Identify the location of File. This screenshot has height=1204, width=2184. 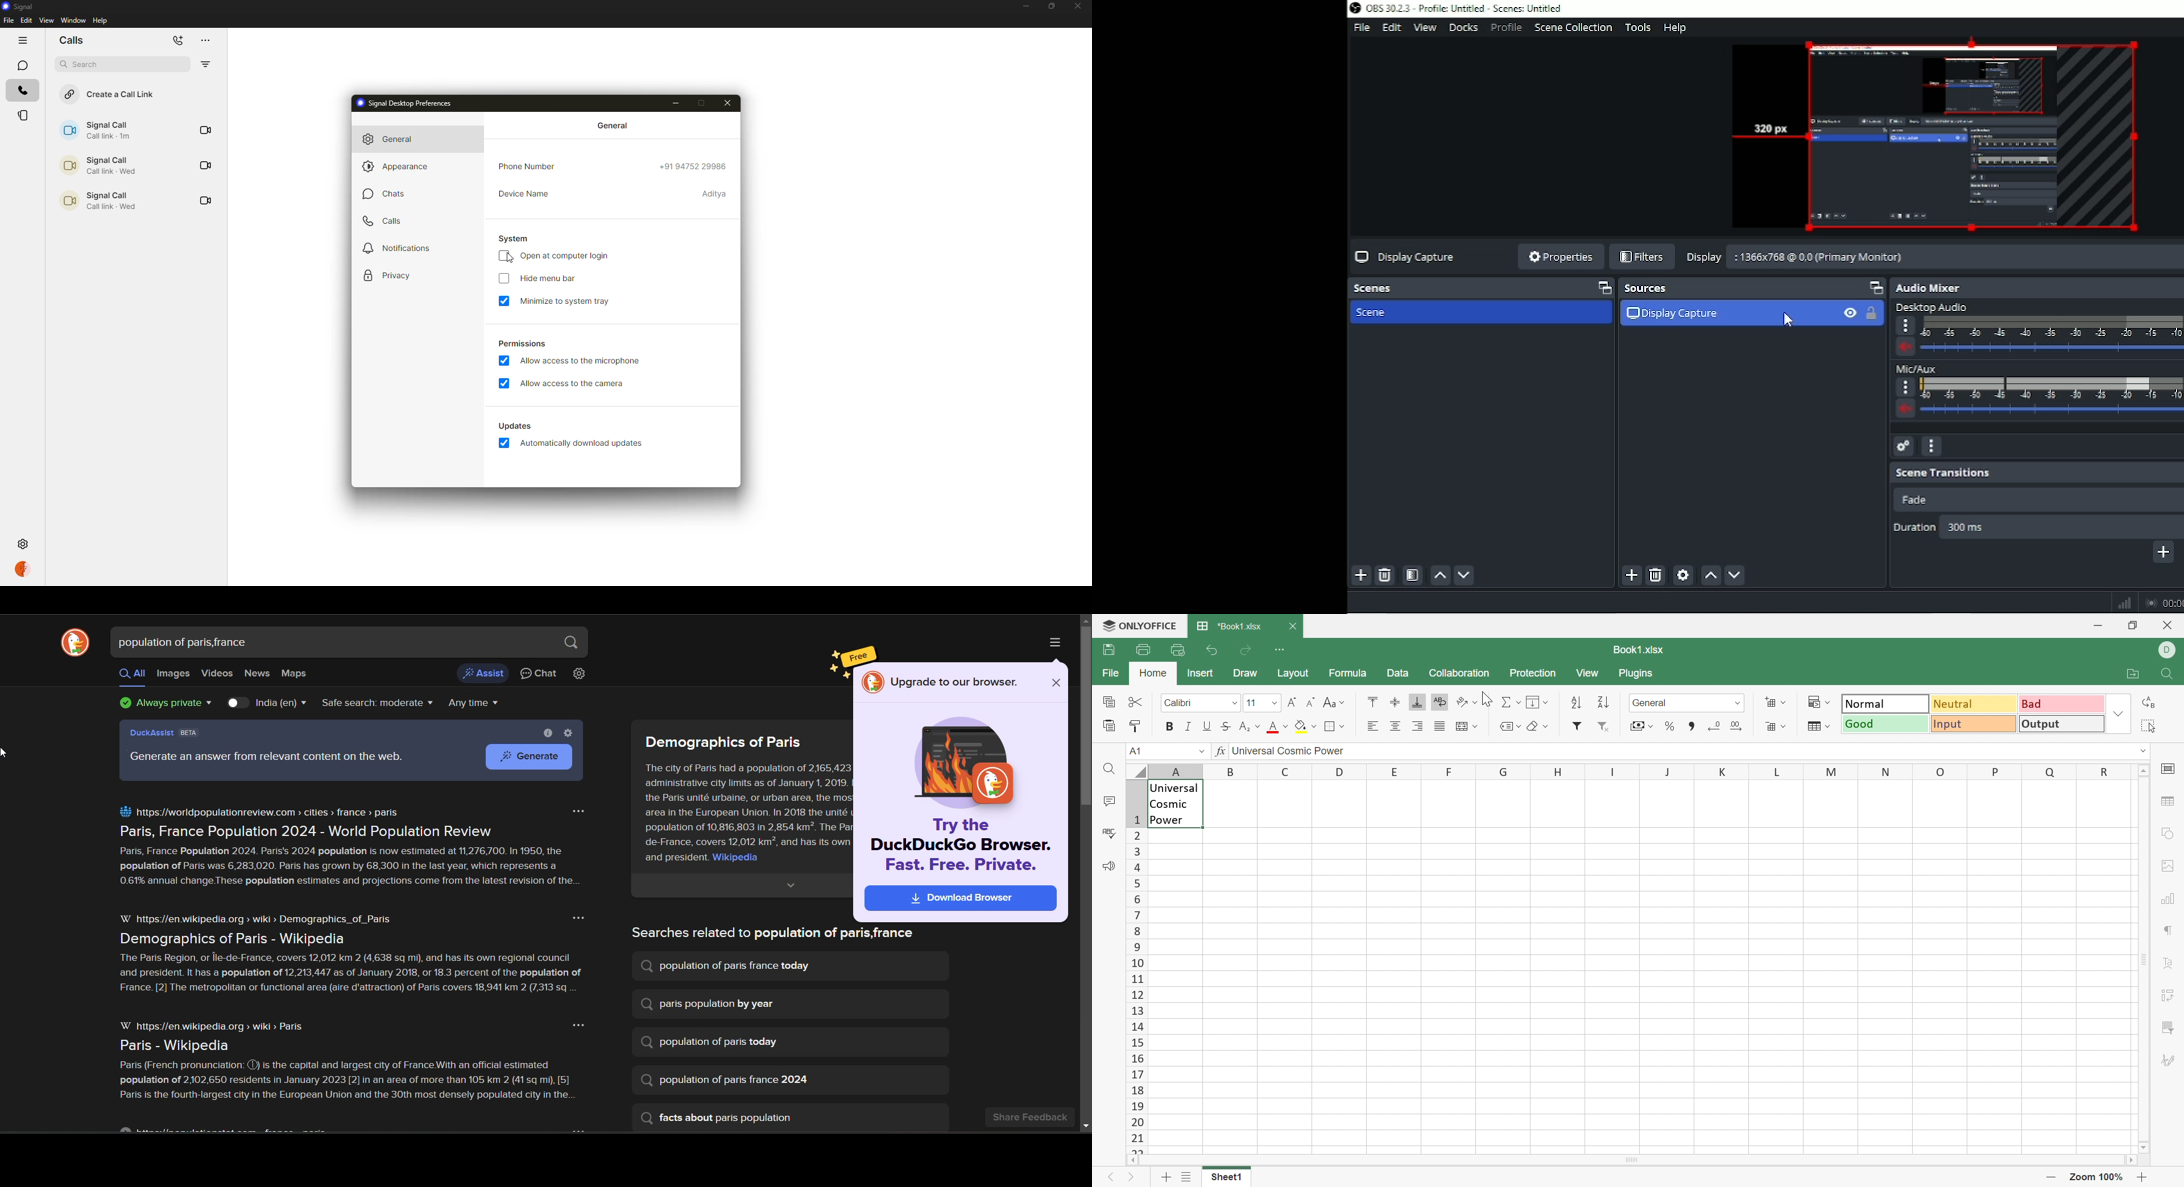
(1361, 28).